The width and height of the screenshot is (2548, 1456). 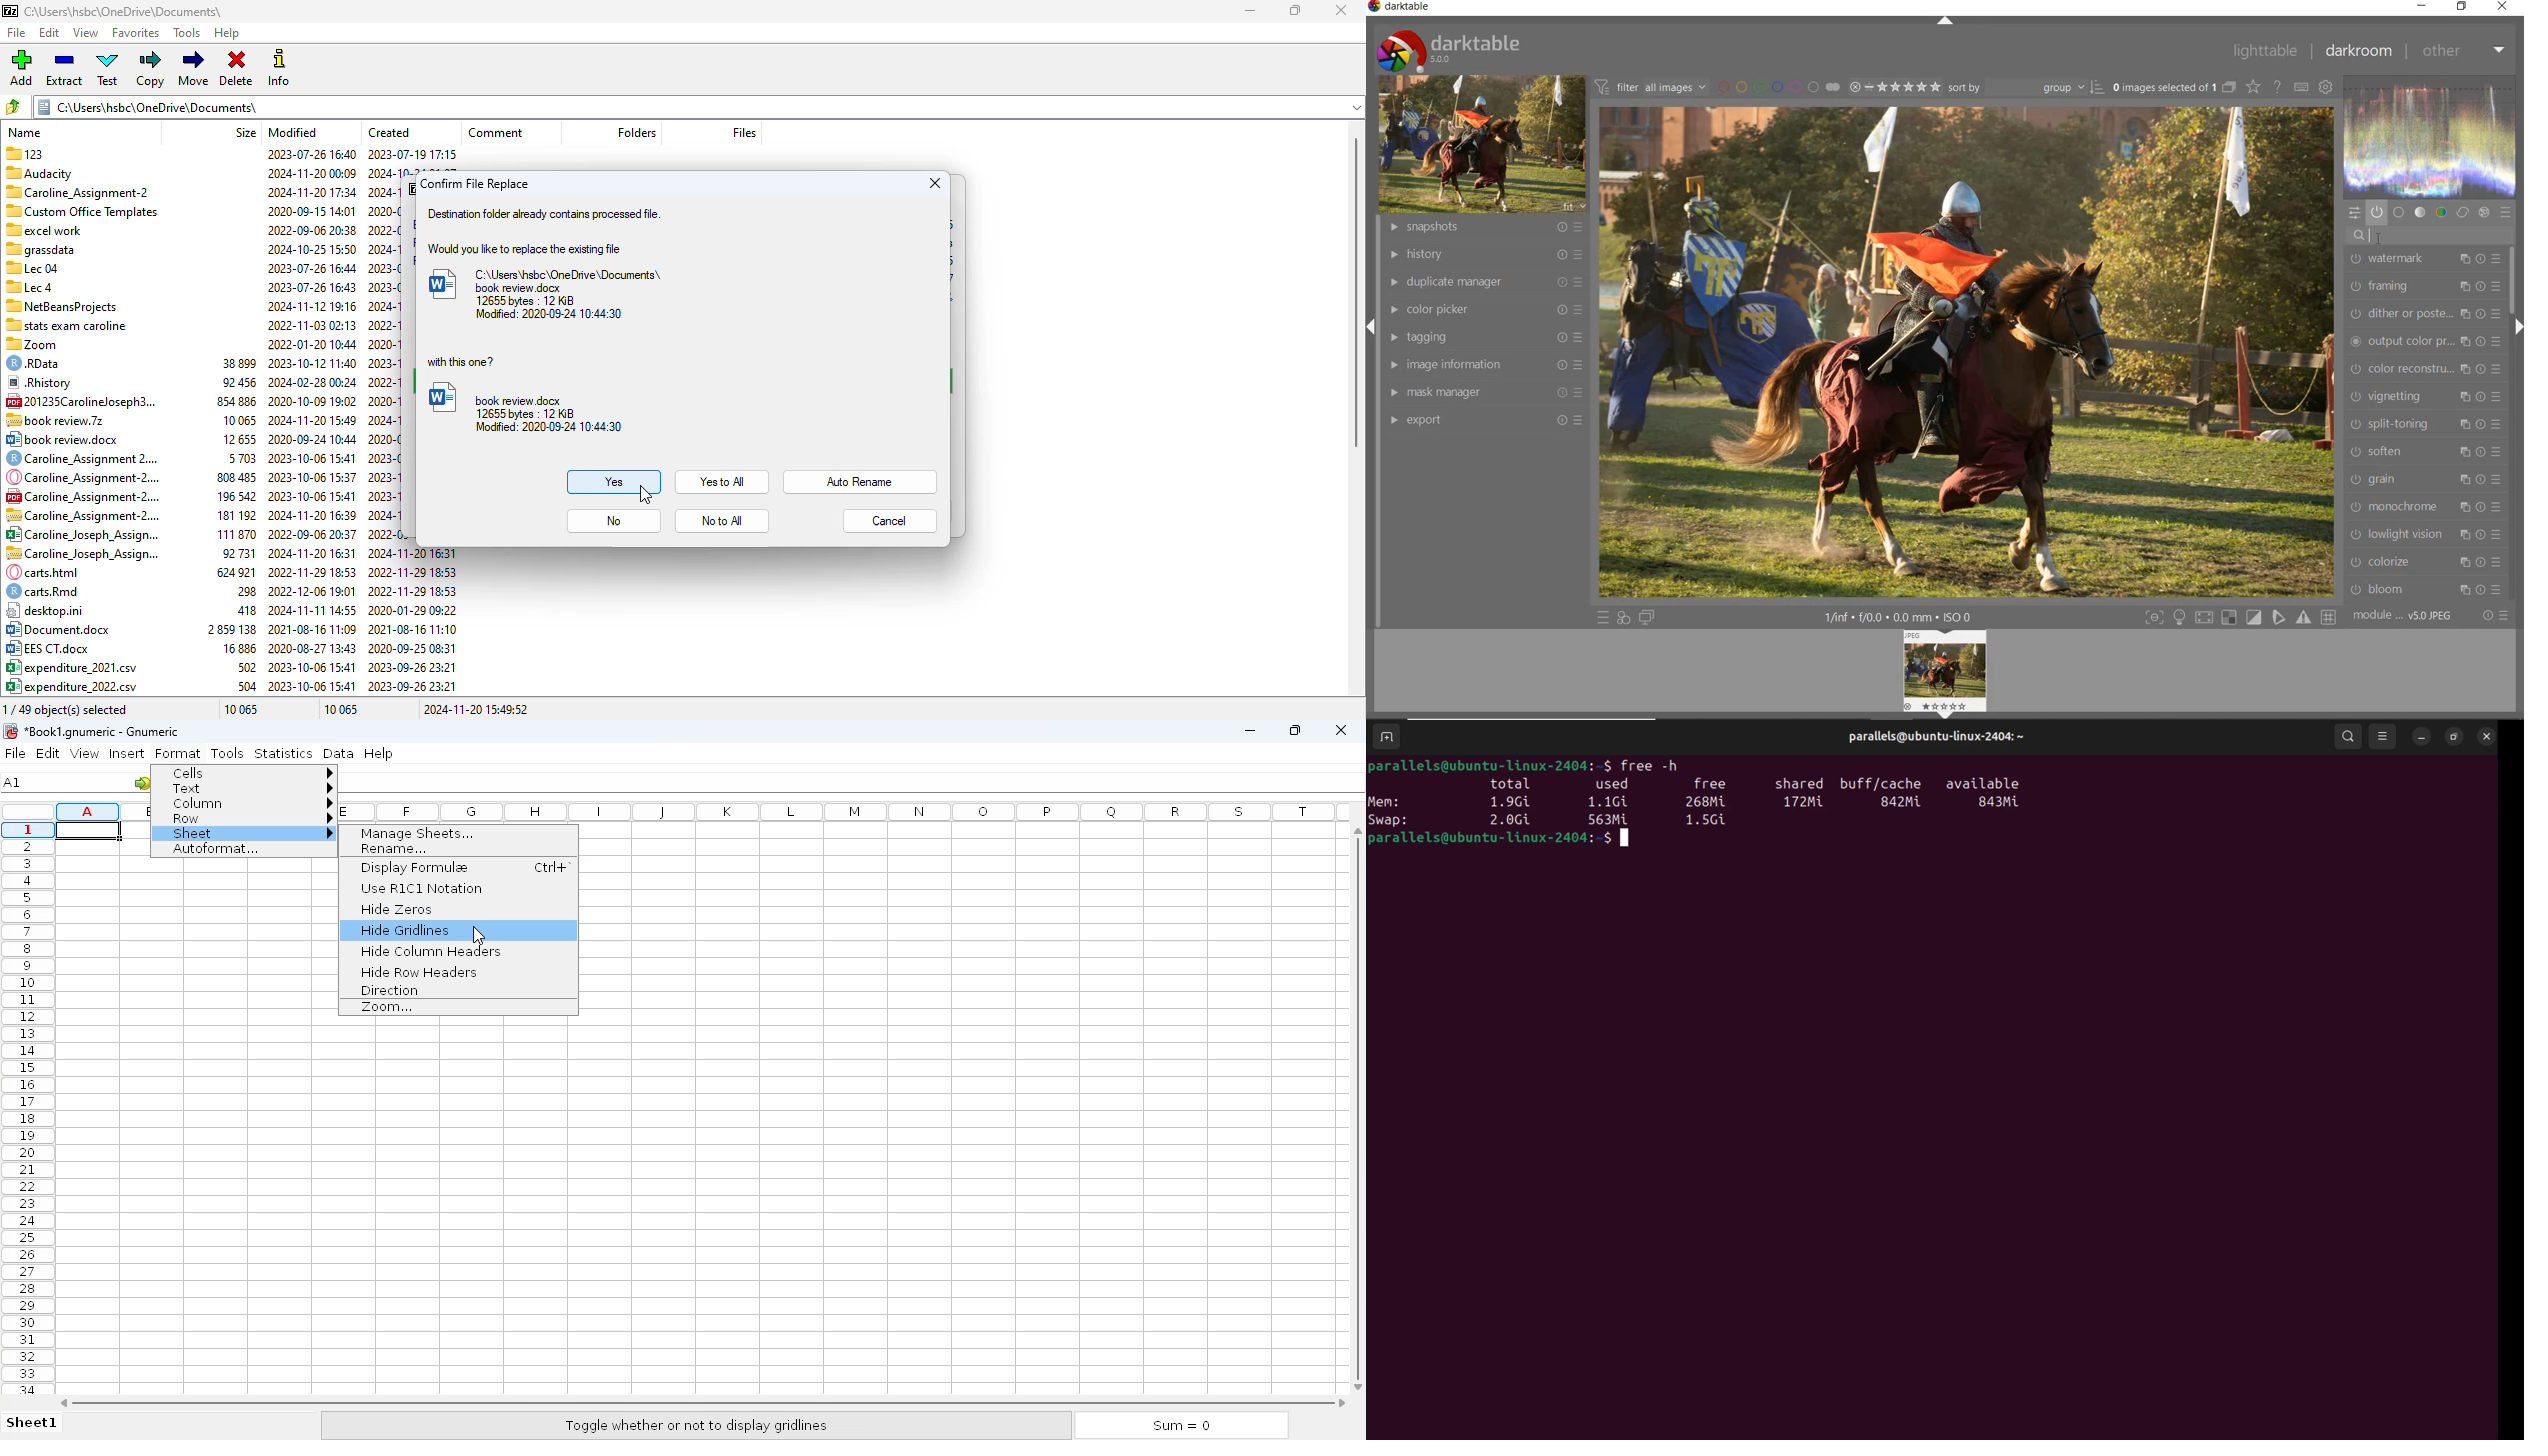 What do you see at coordinates (49, 32) in the screenshot?
I see `edit` at bounding box center [49, 32].